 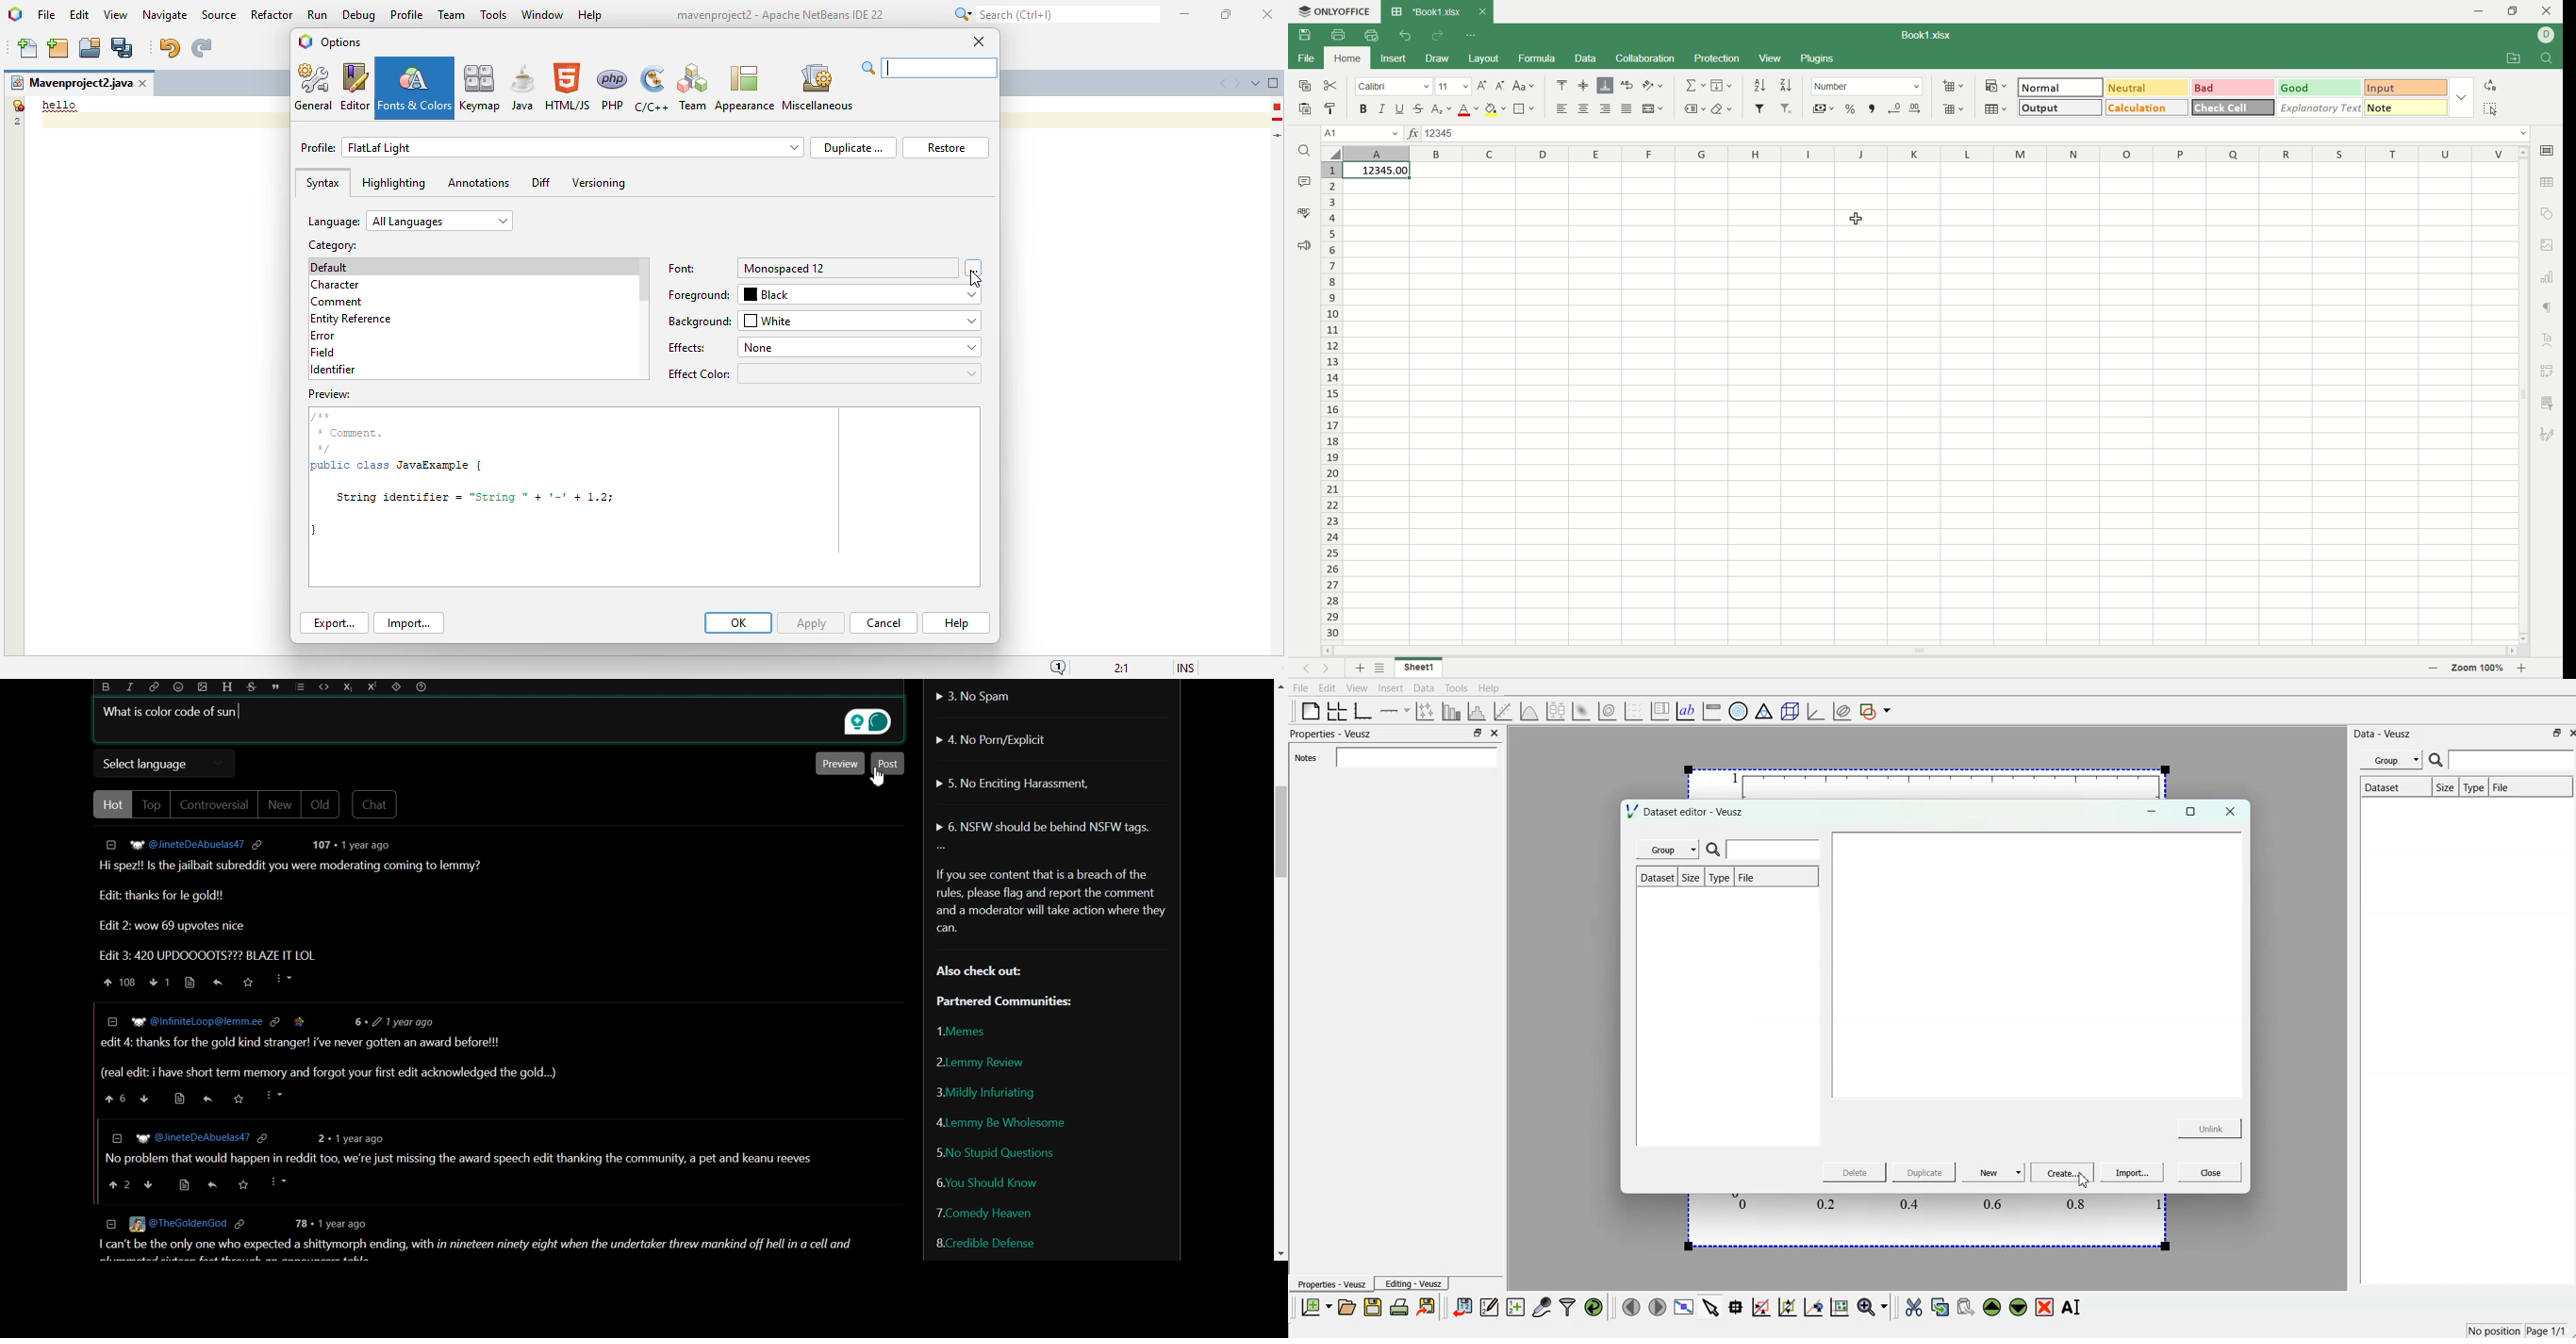 I want to click on 3d scenes, so click(x=1788, y=709).